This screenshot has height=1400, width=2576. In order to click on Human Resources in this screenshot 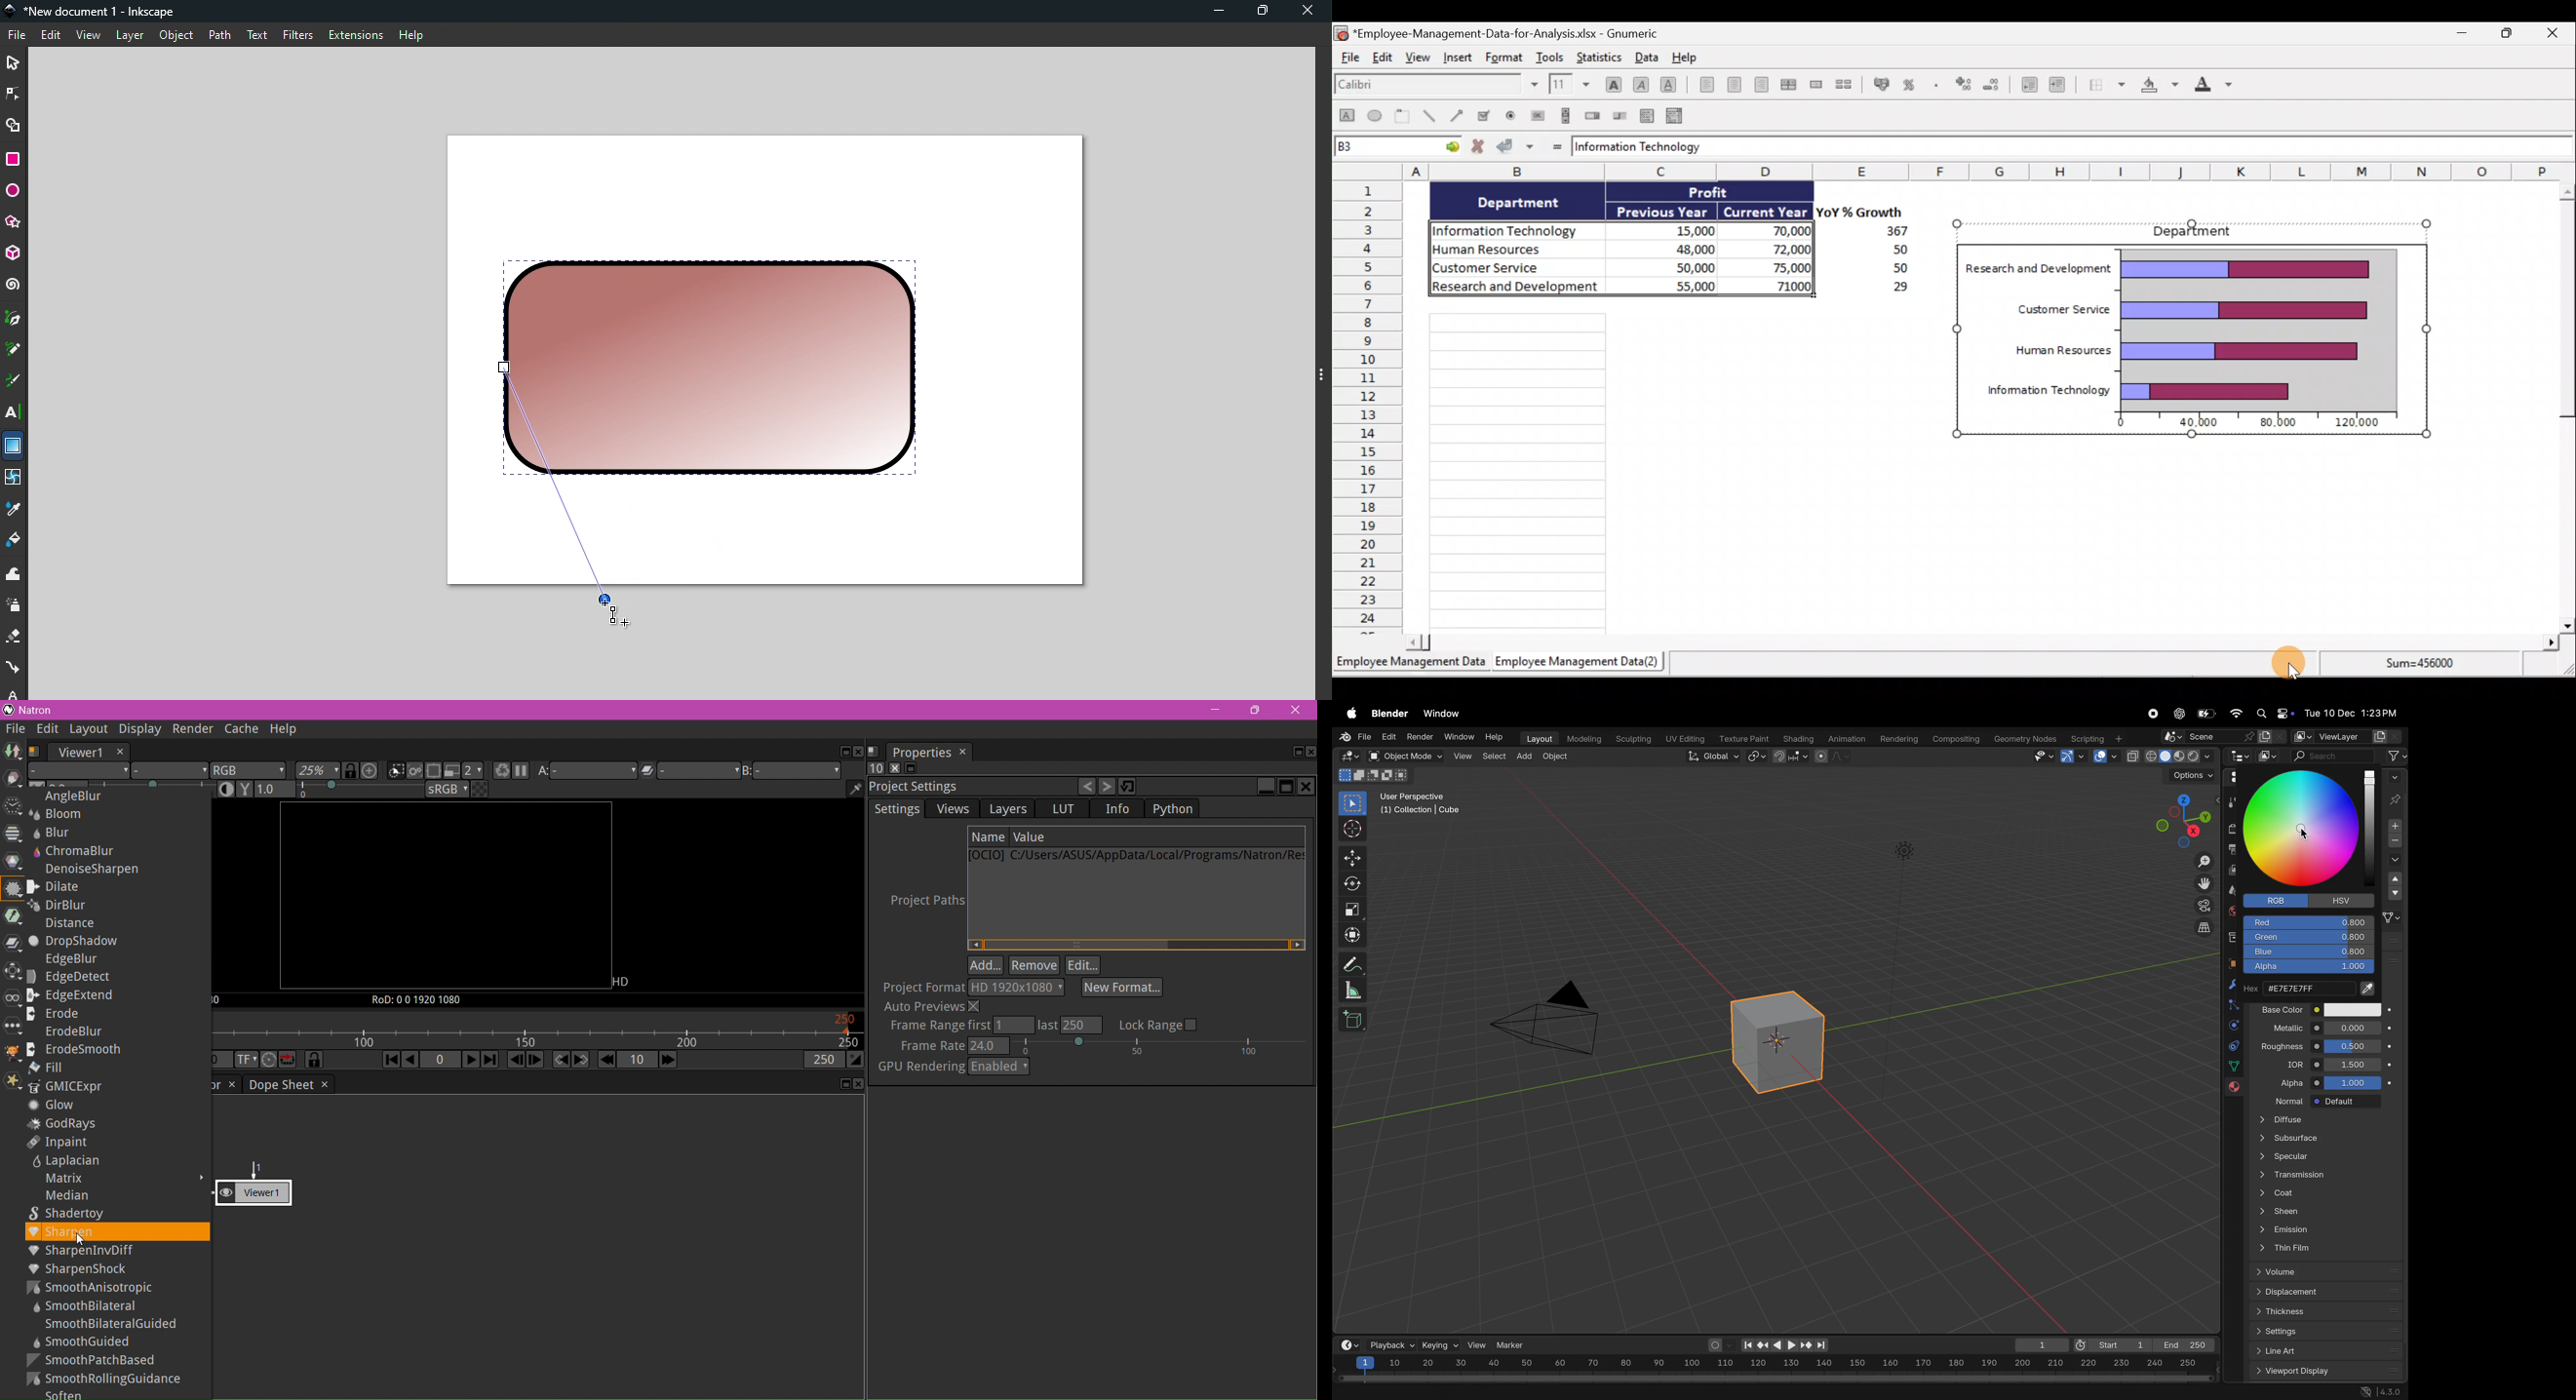, I will do `click(1512, 250)`.